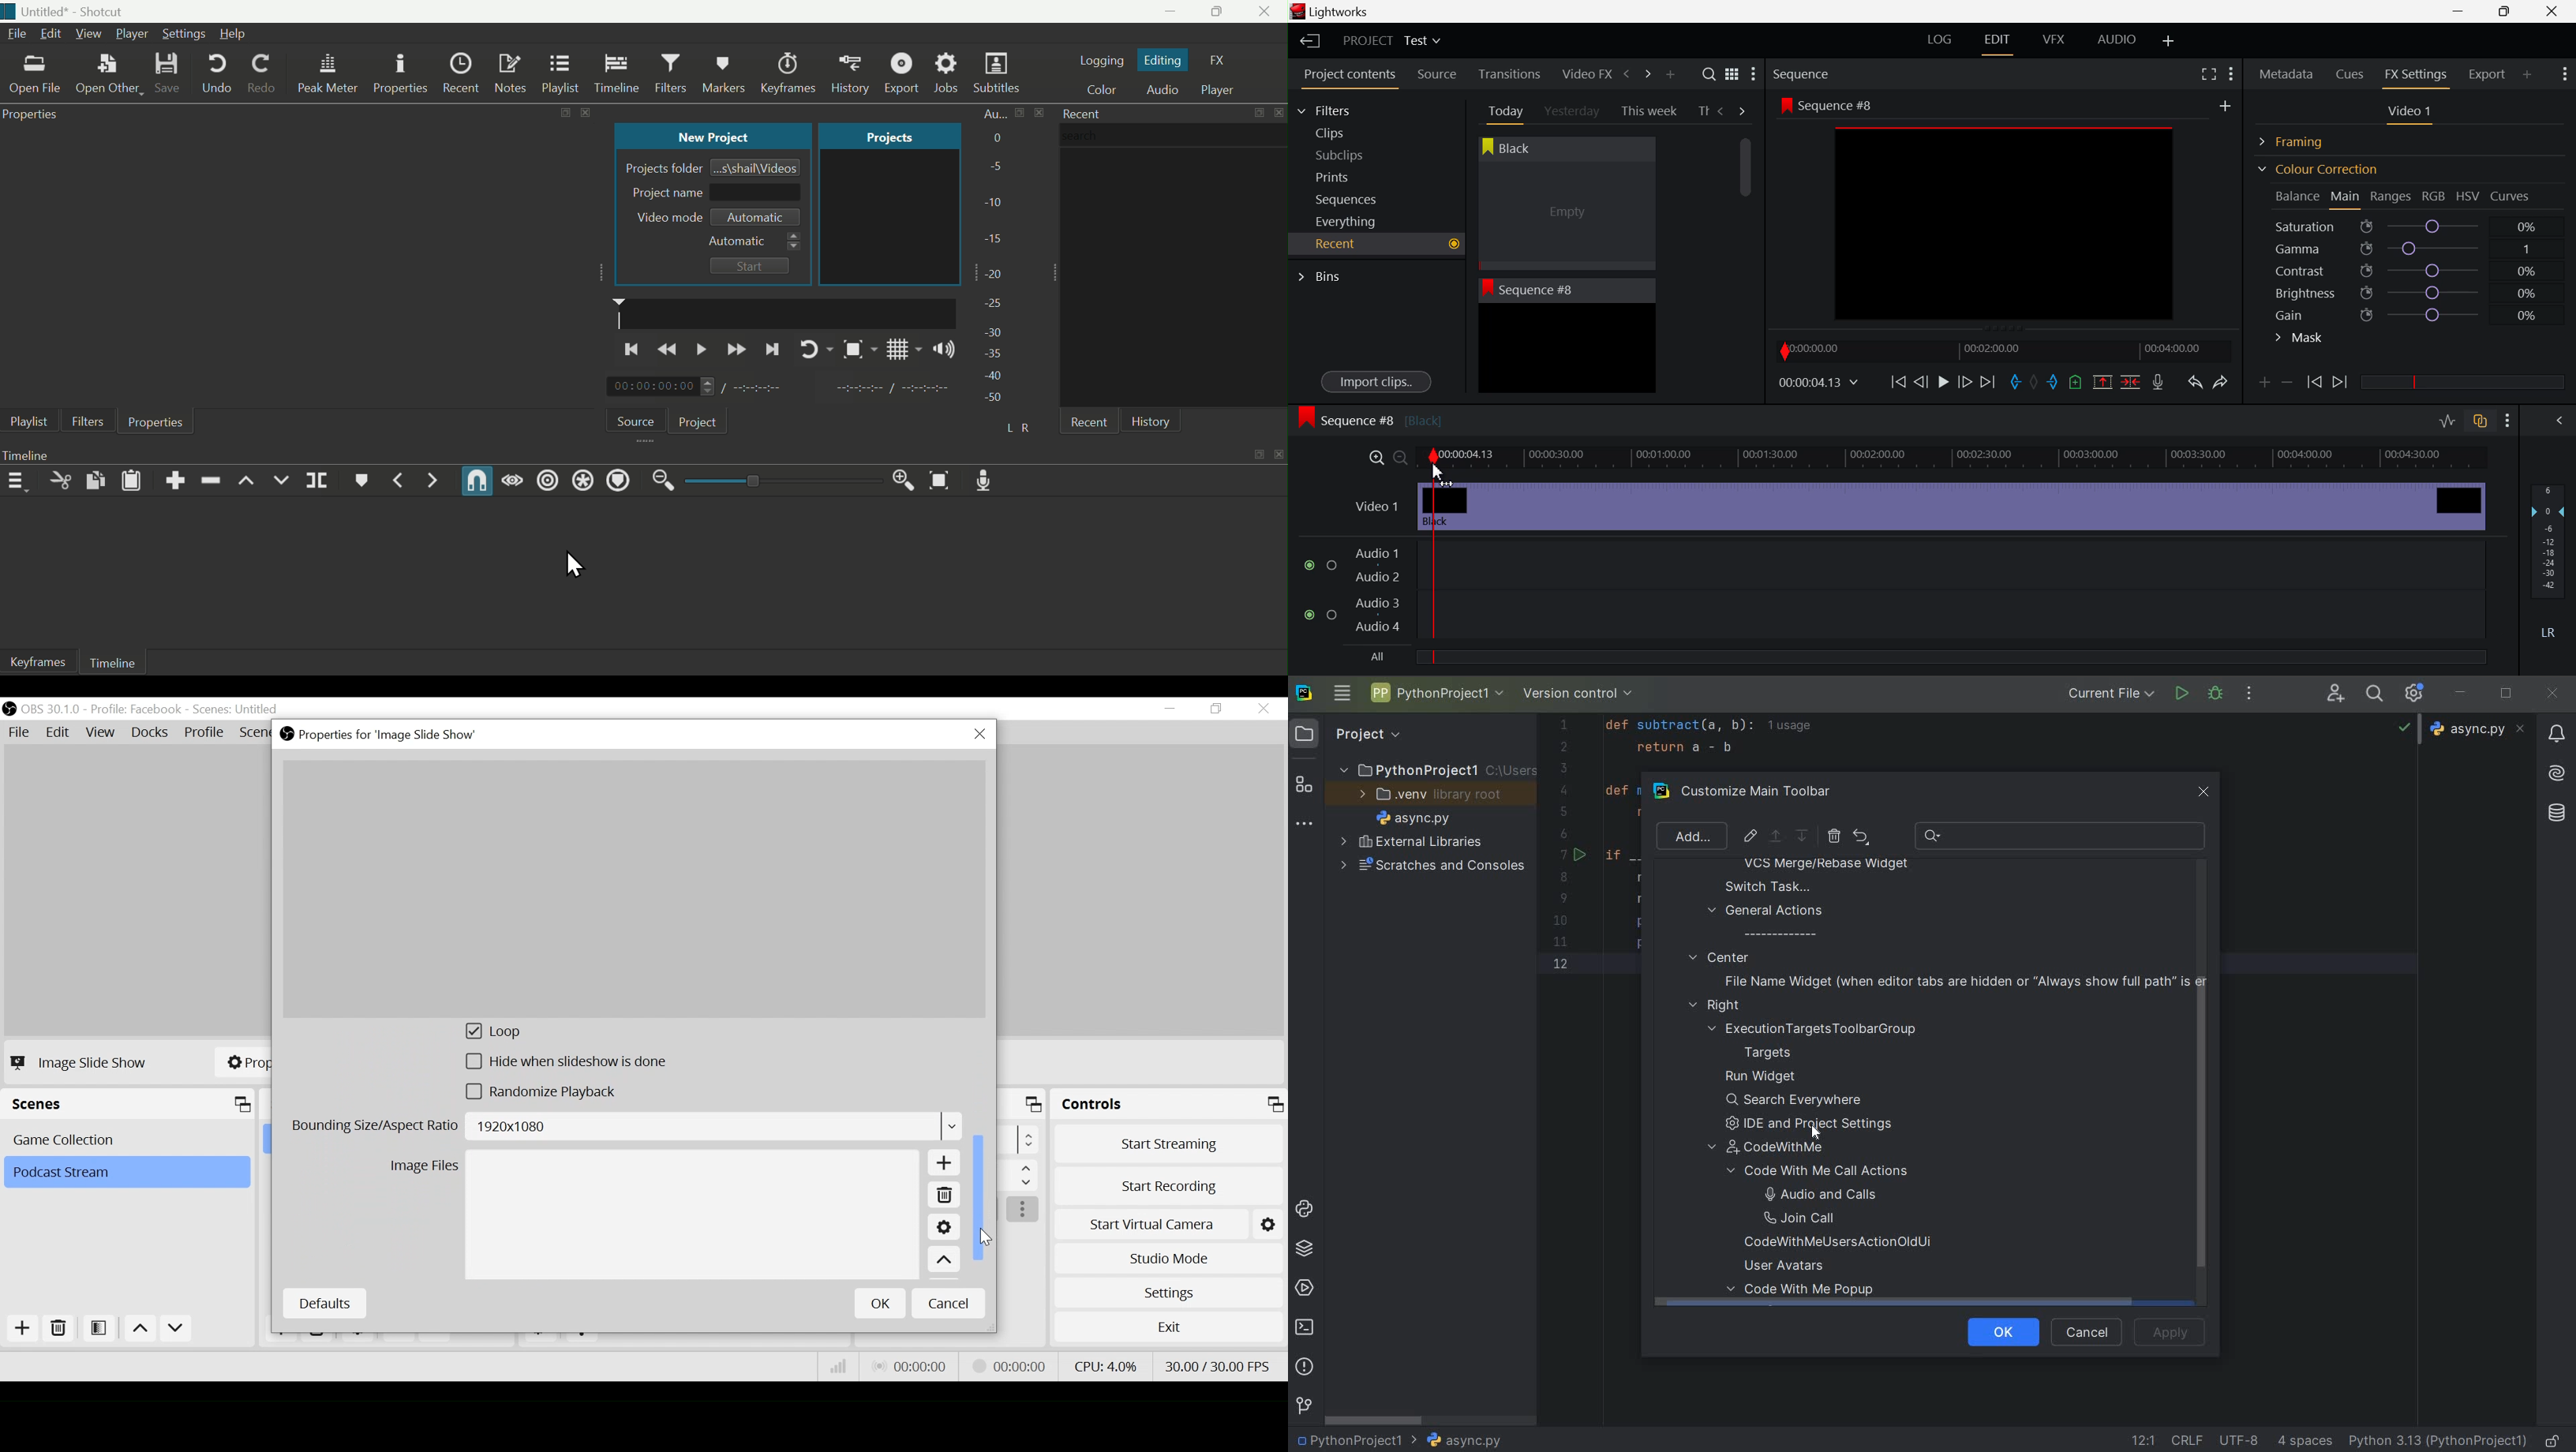  Describe the element at coordinates (1169, 1257) in the screenshot. I see `Studio Mode` at that location.